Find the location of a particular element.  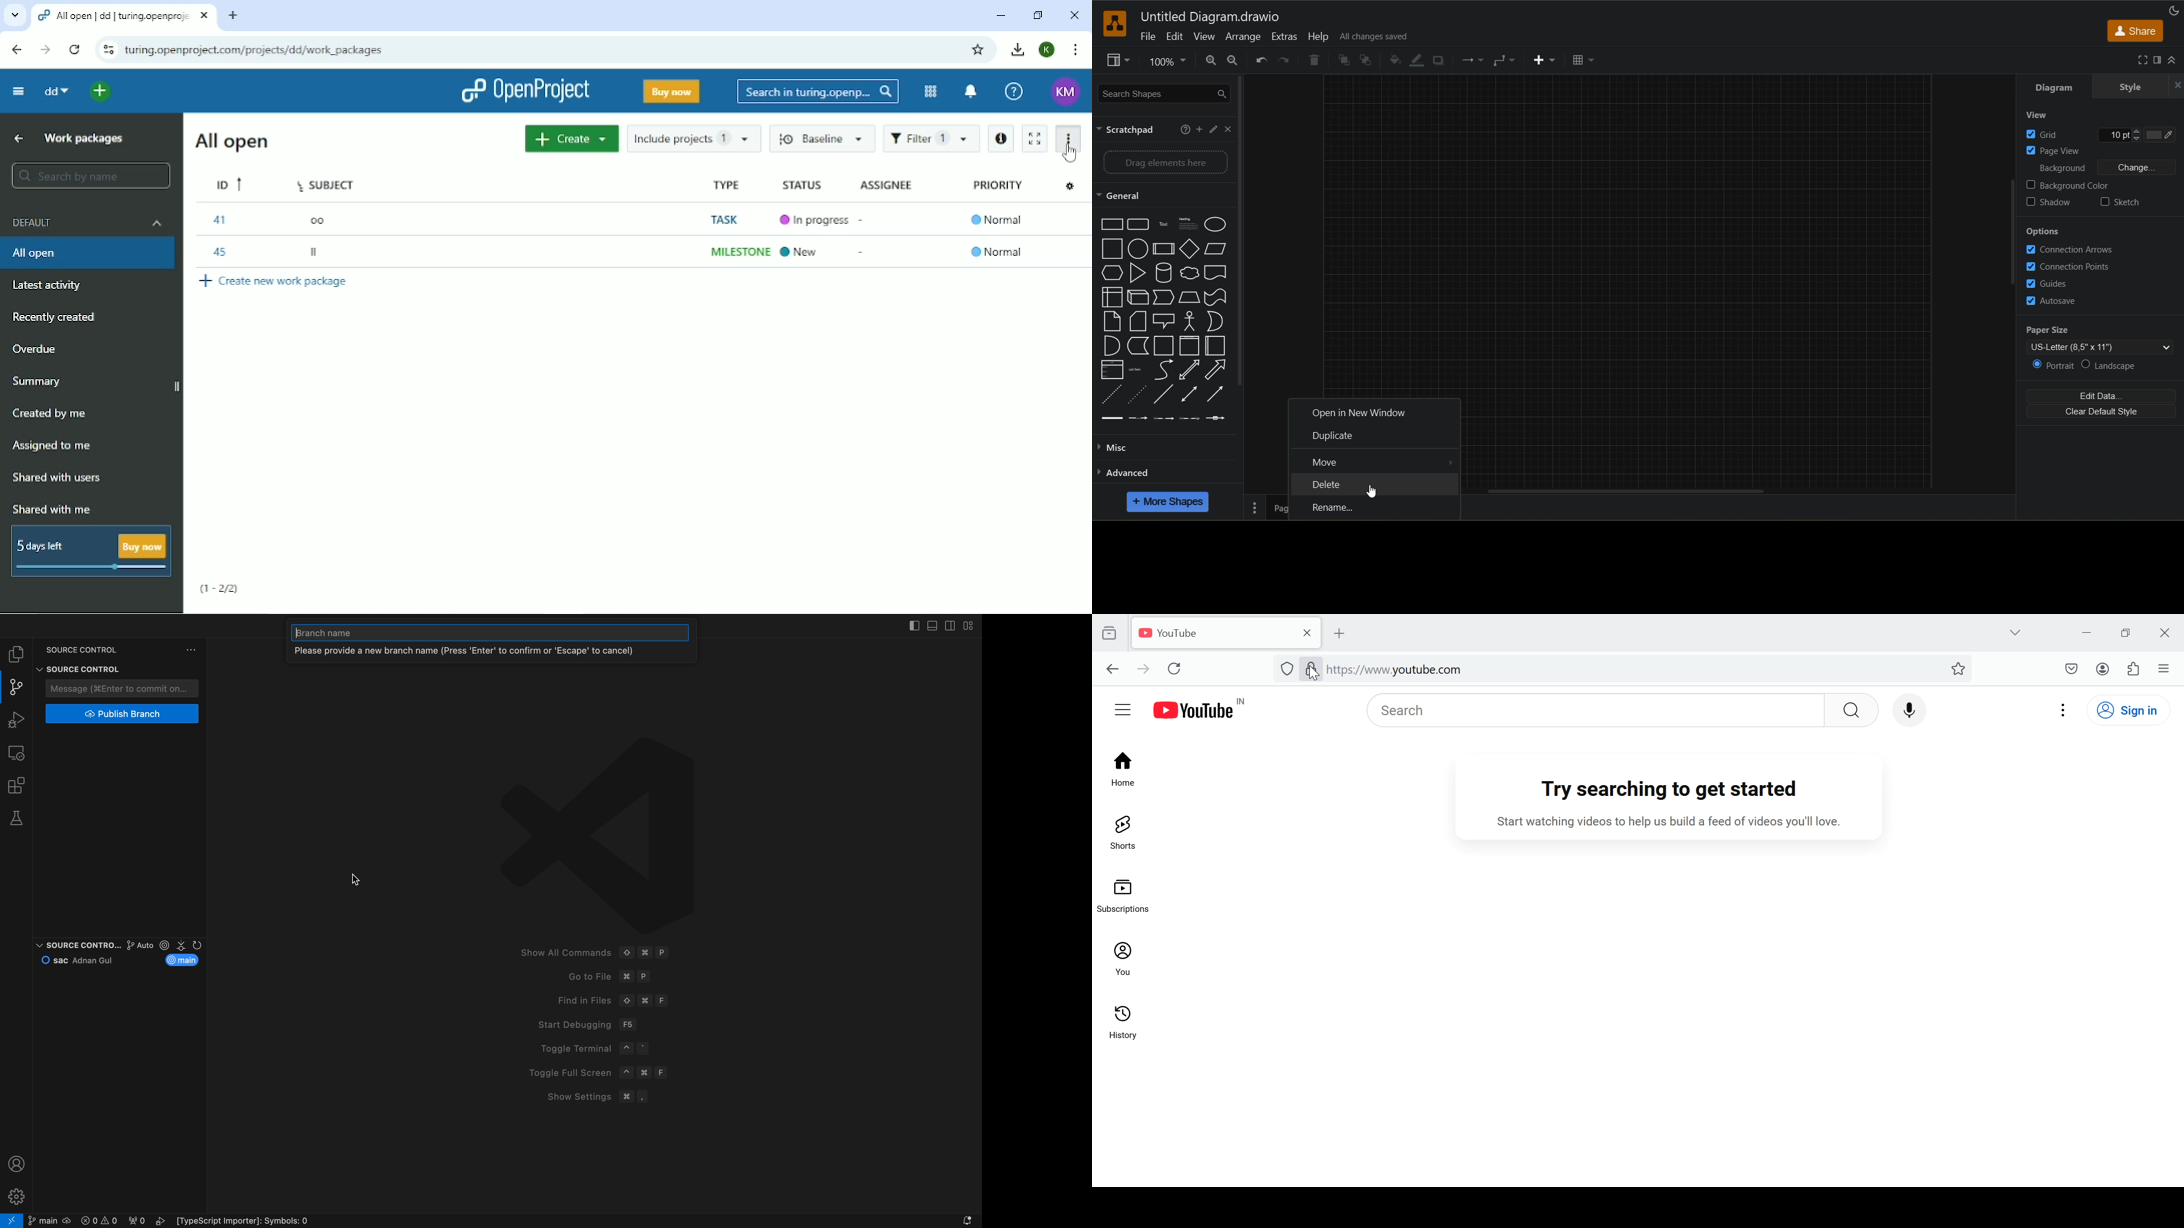

page view is located at coordinates (2054, 151).